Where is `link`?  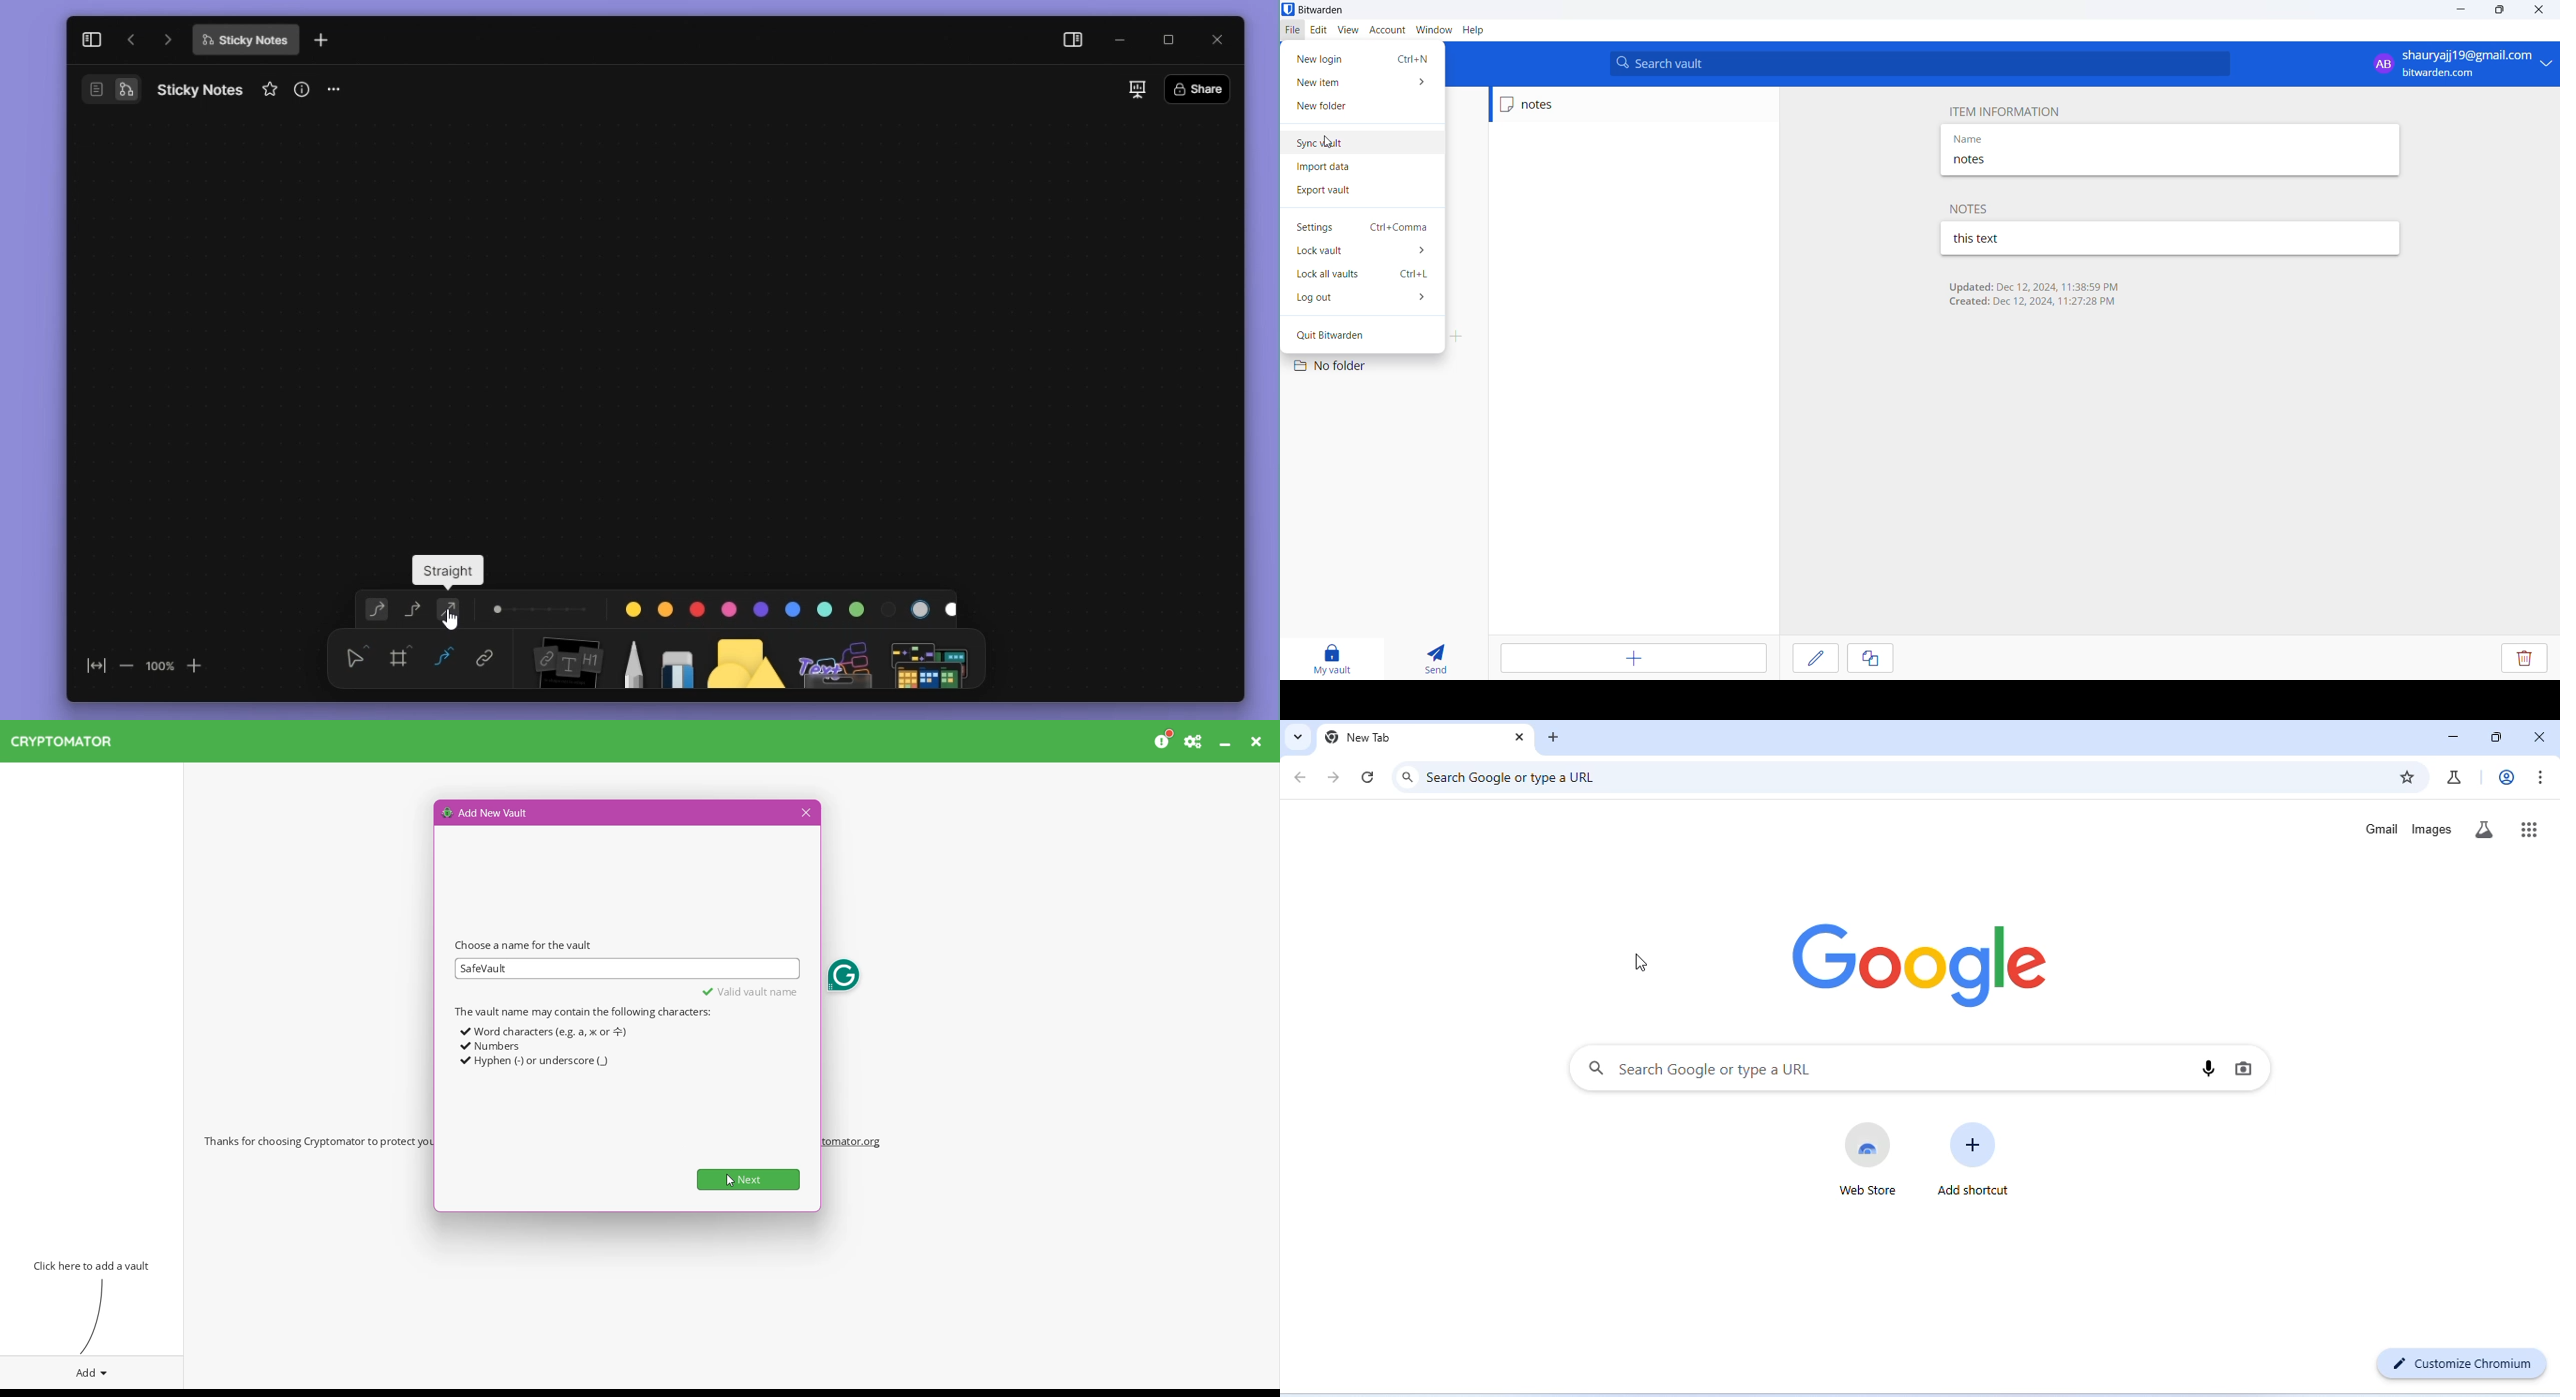 link is located at coordinates (485, 660).